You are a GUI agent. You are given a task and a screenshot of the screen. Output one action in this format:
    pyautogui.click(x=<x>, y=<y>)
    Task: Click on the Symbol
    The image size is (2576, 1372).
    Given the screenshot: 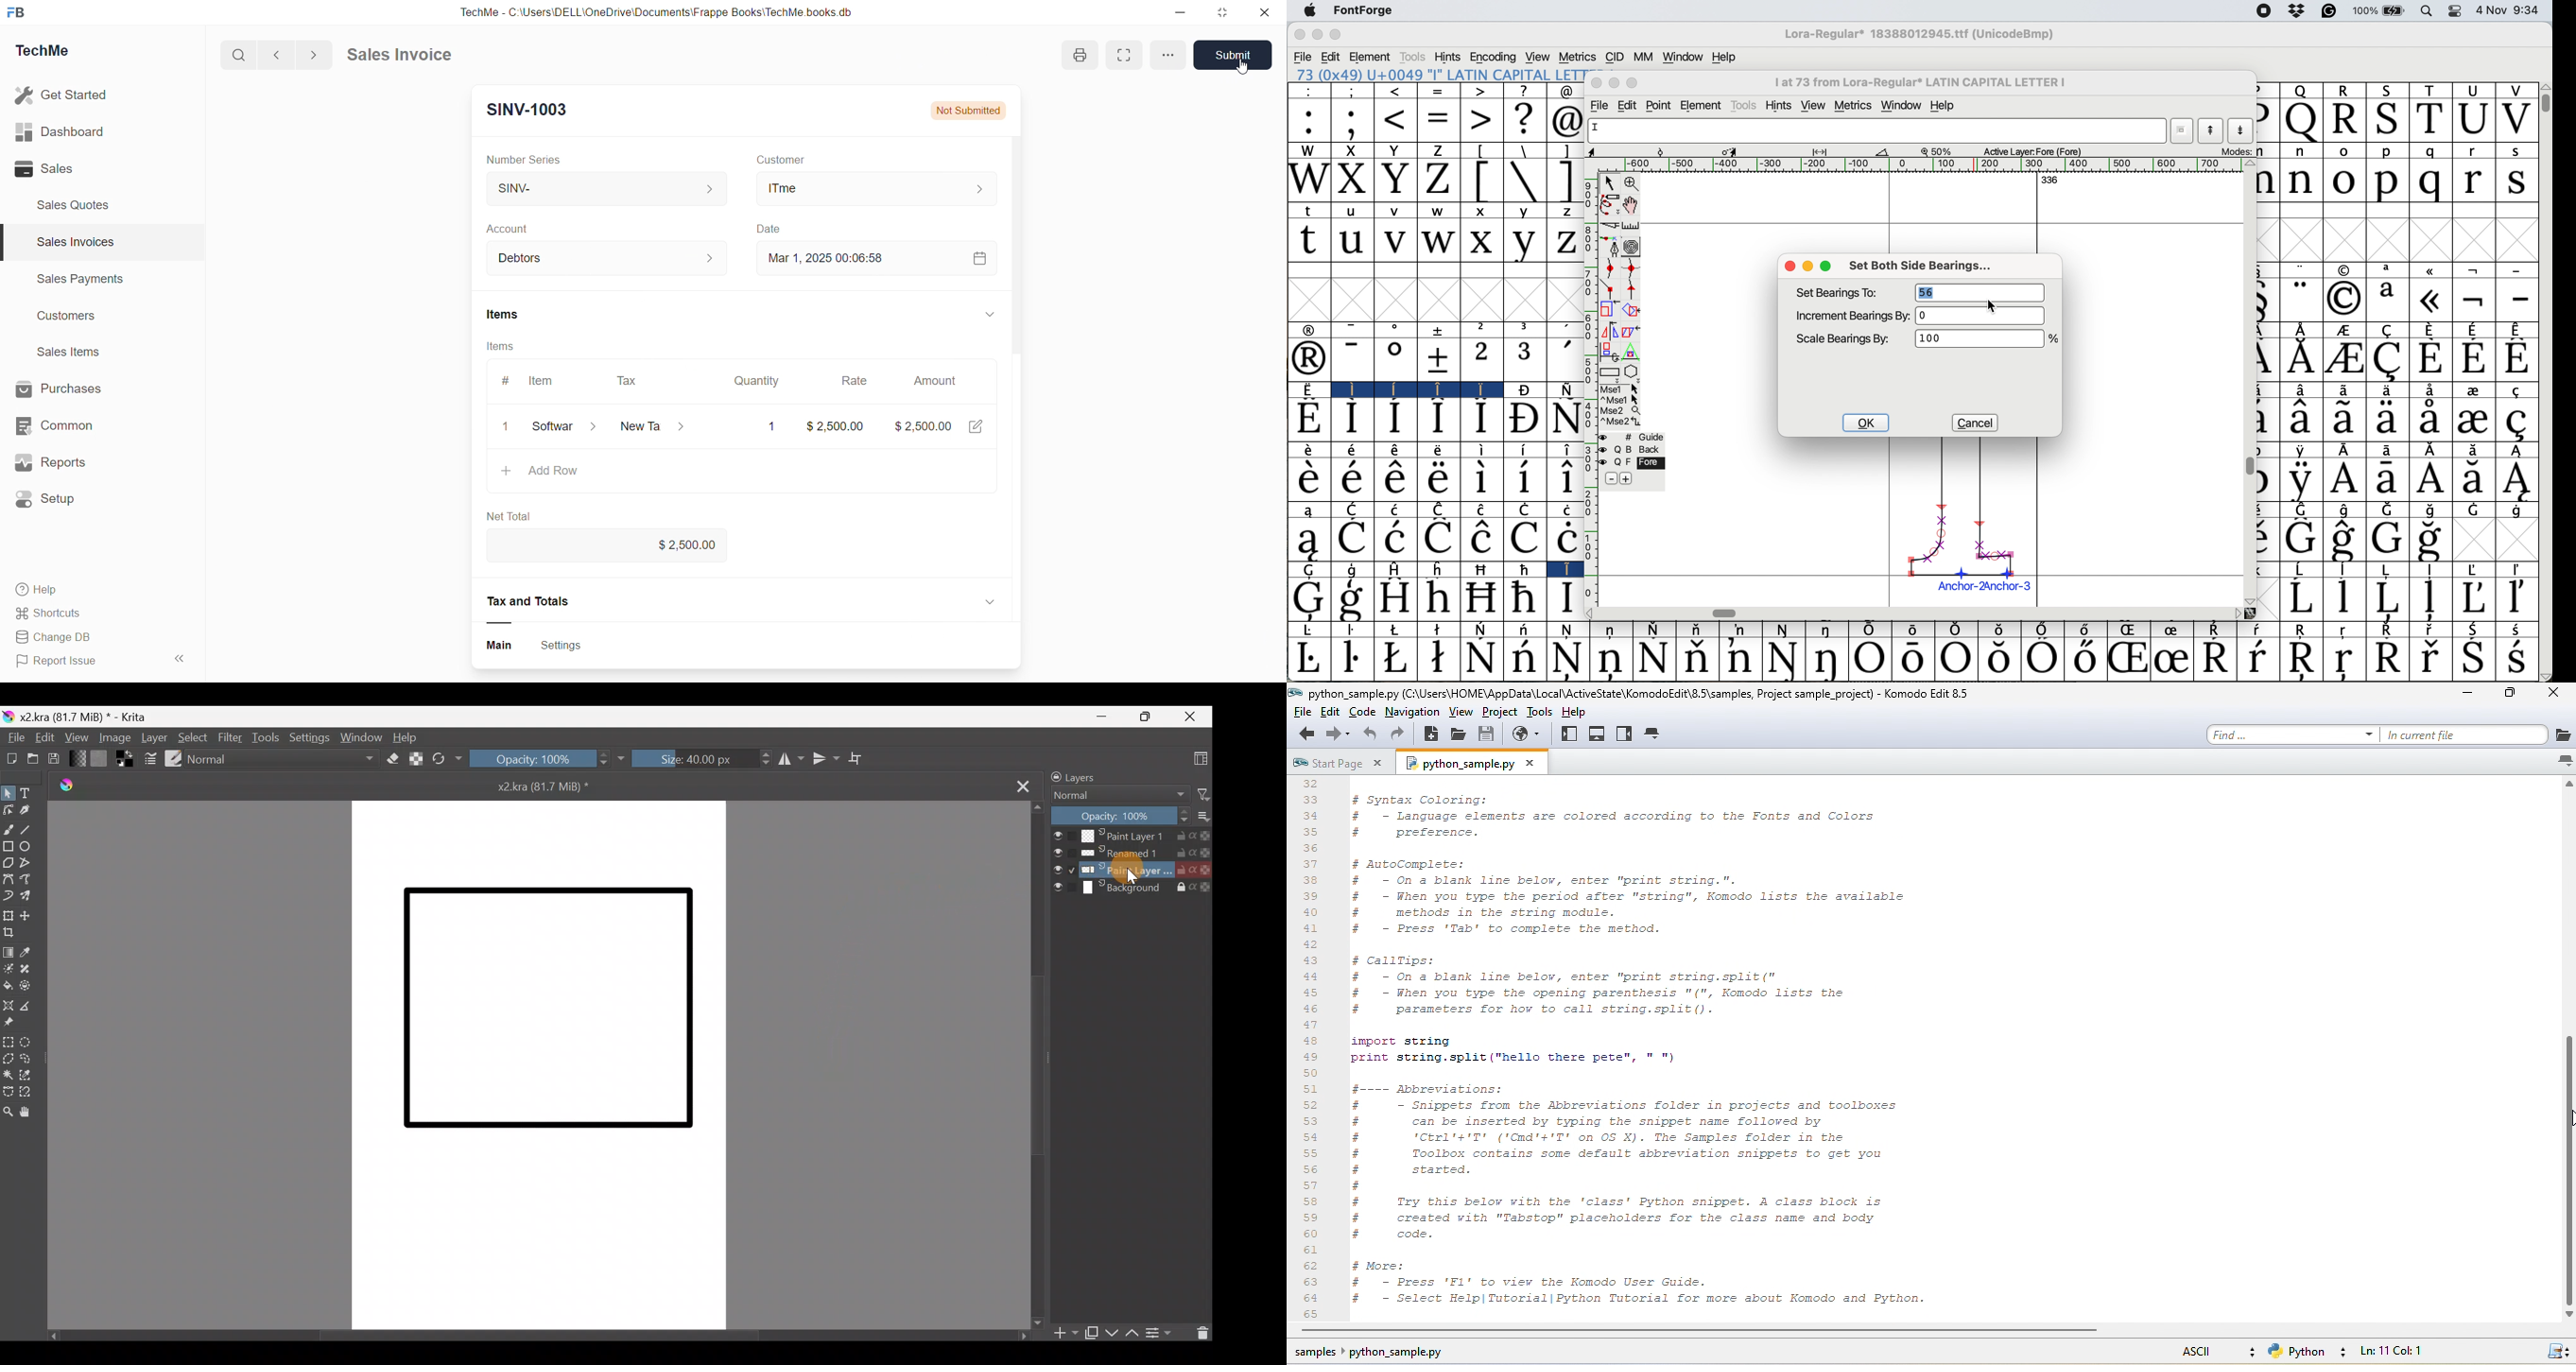 What is the action you would take?
    pyautogui.click(x=1999, y=659)
    